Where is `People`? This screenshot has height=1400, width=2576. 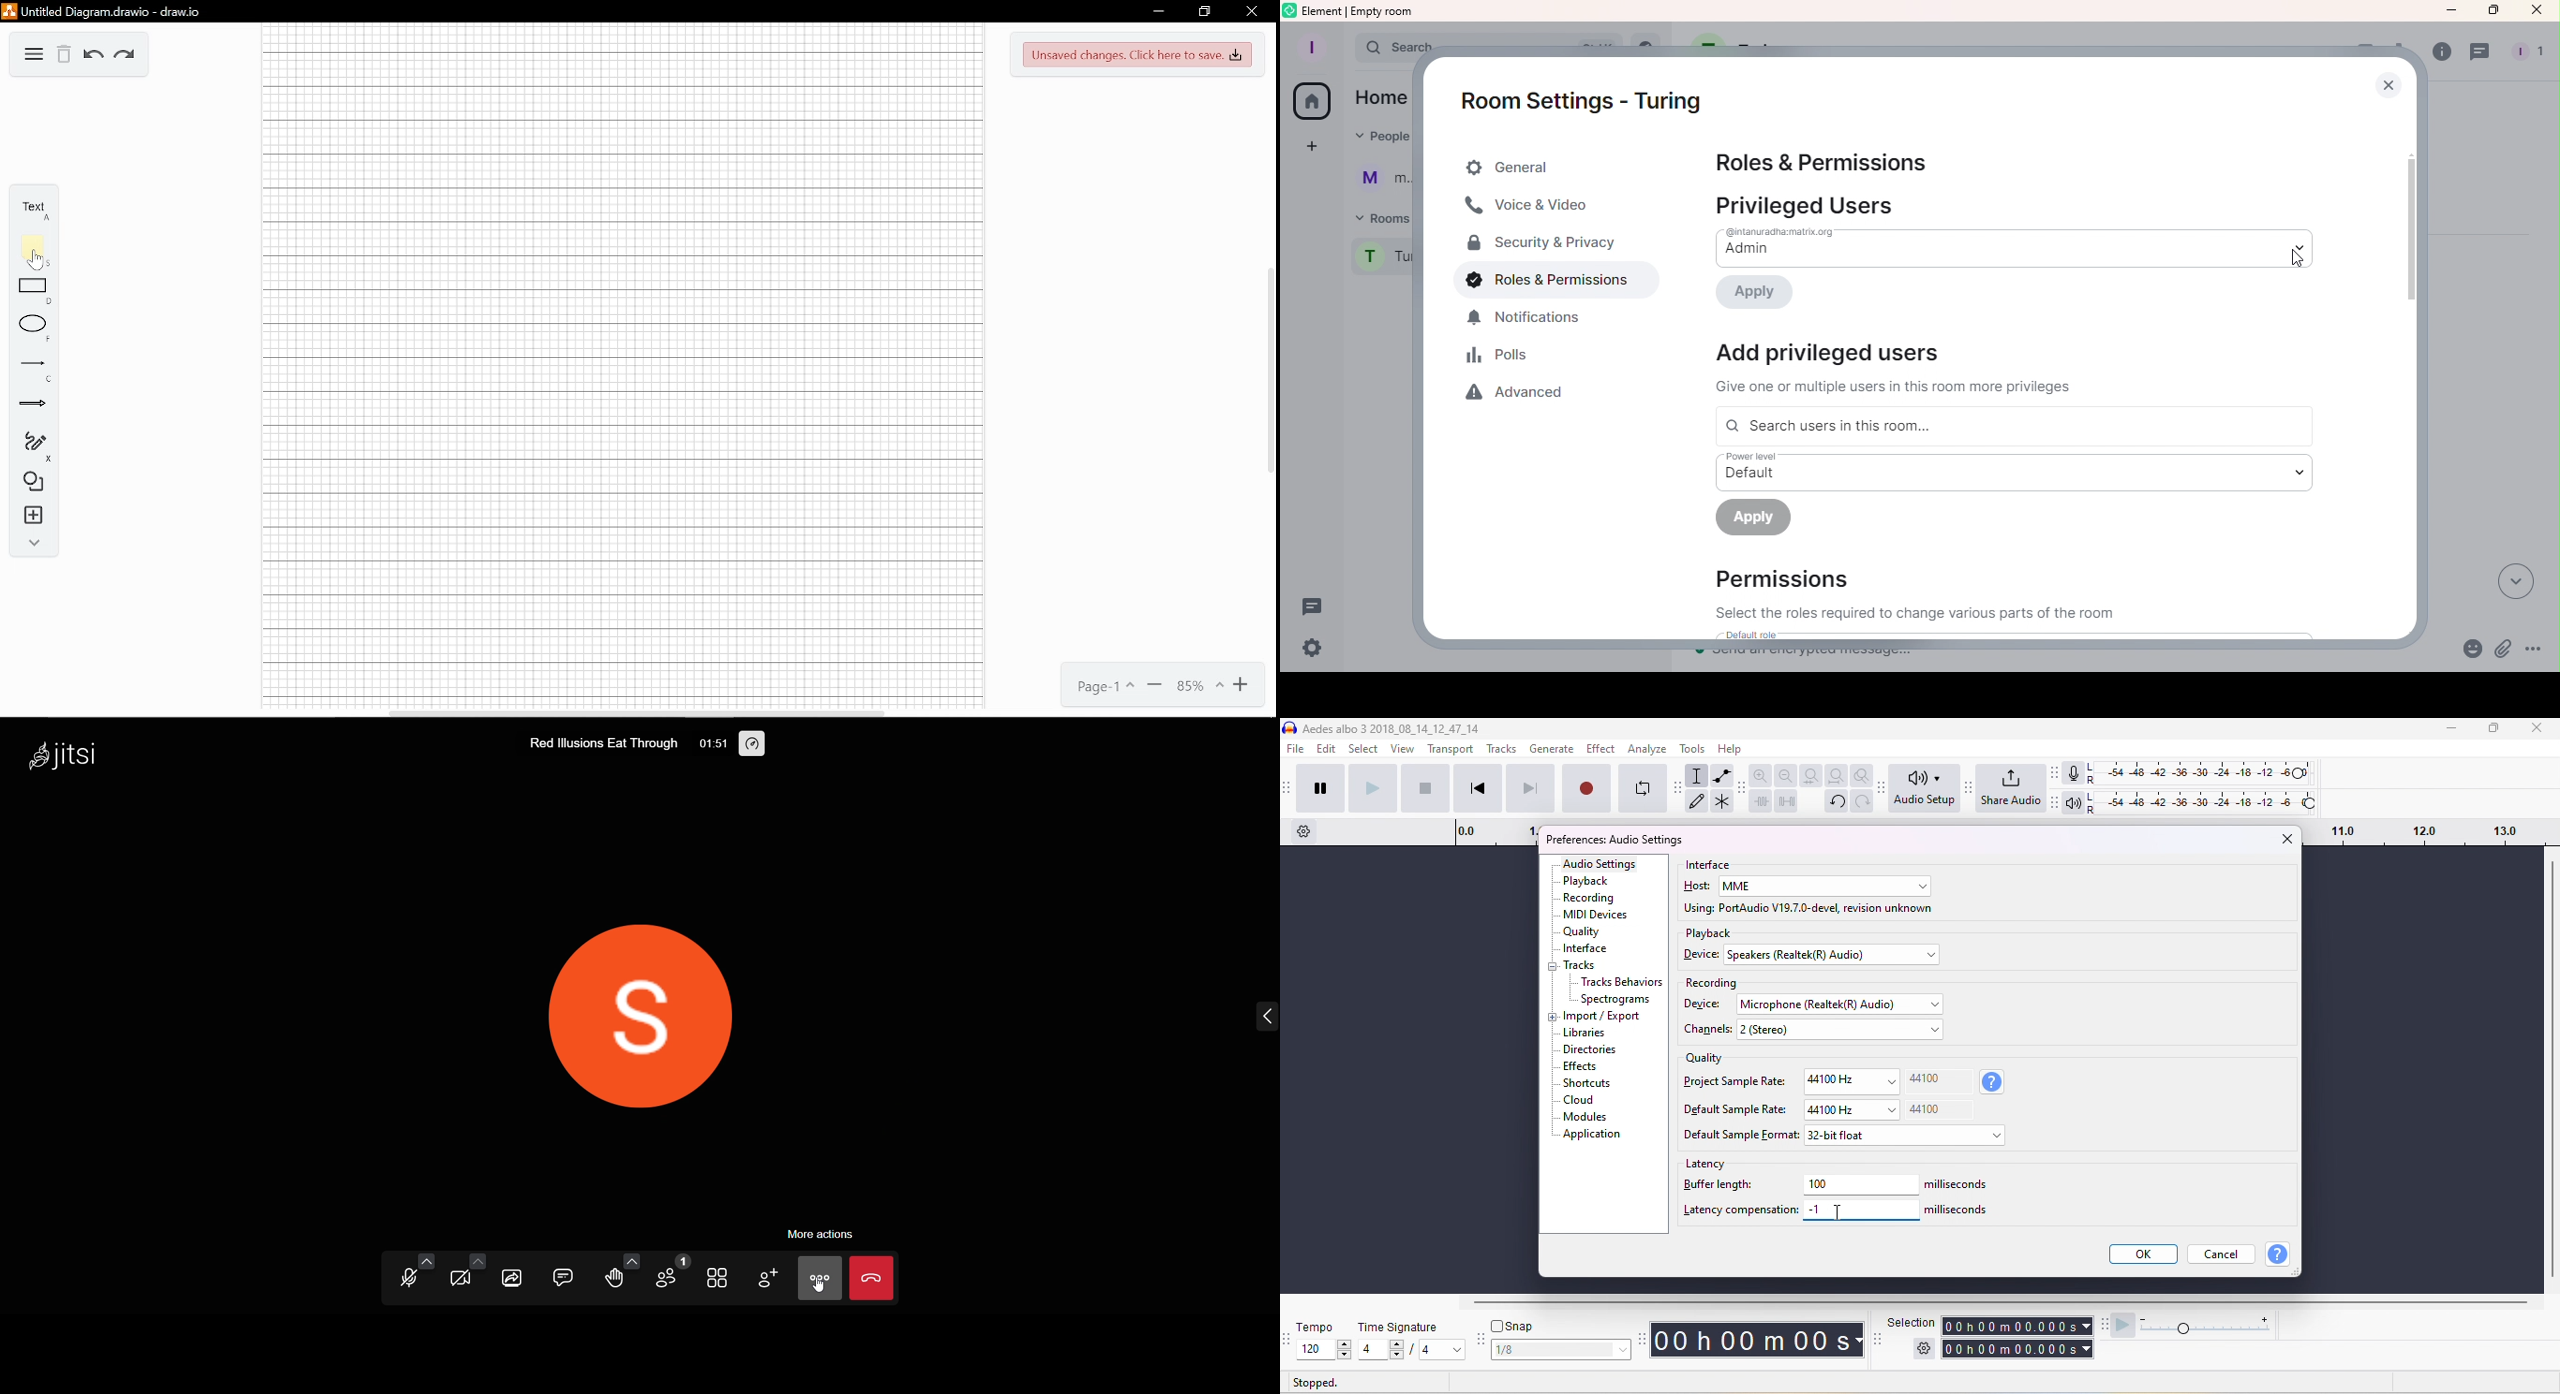
People is located at coordinates (1383, 138).